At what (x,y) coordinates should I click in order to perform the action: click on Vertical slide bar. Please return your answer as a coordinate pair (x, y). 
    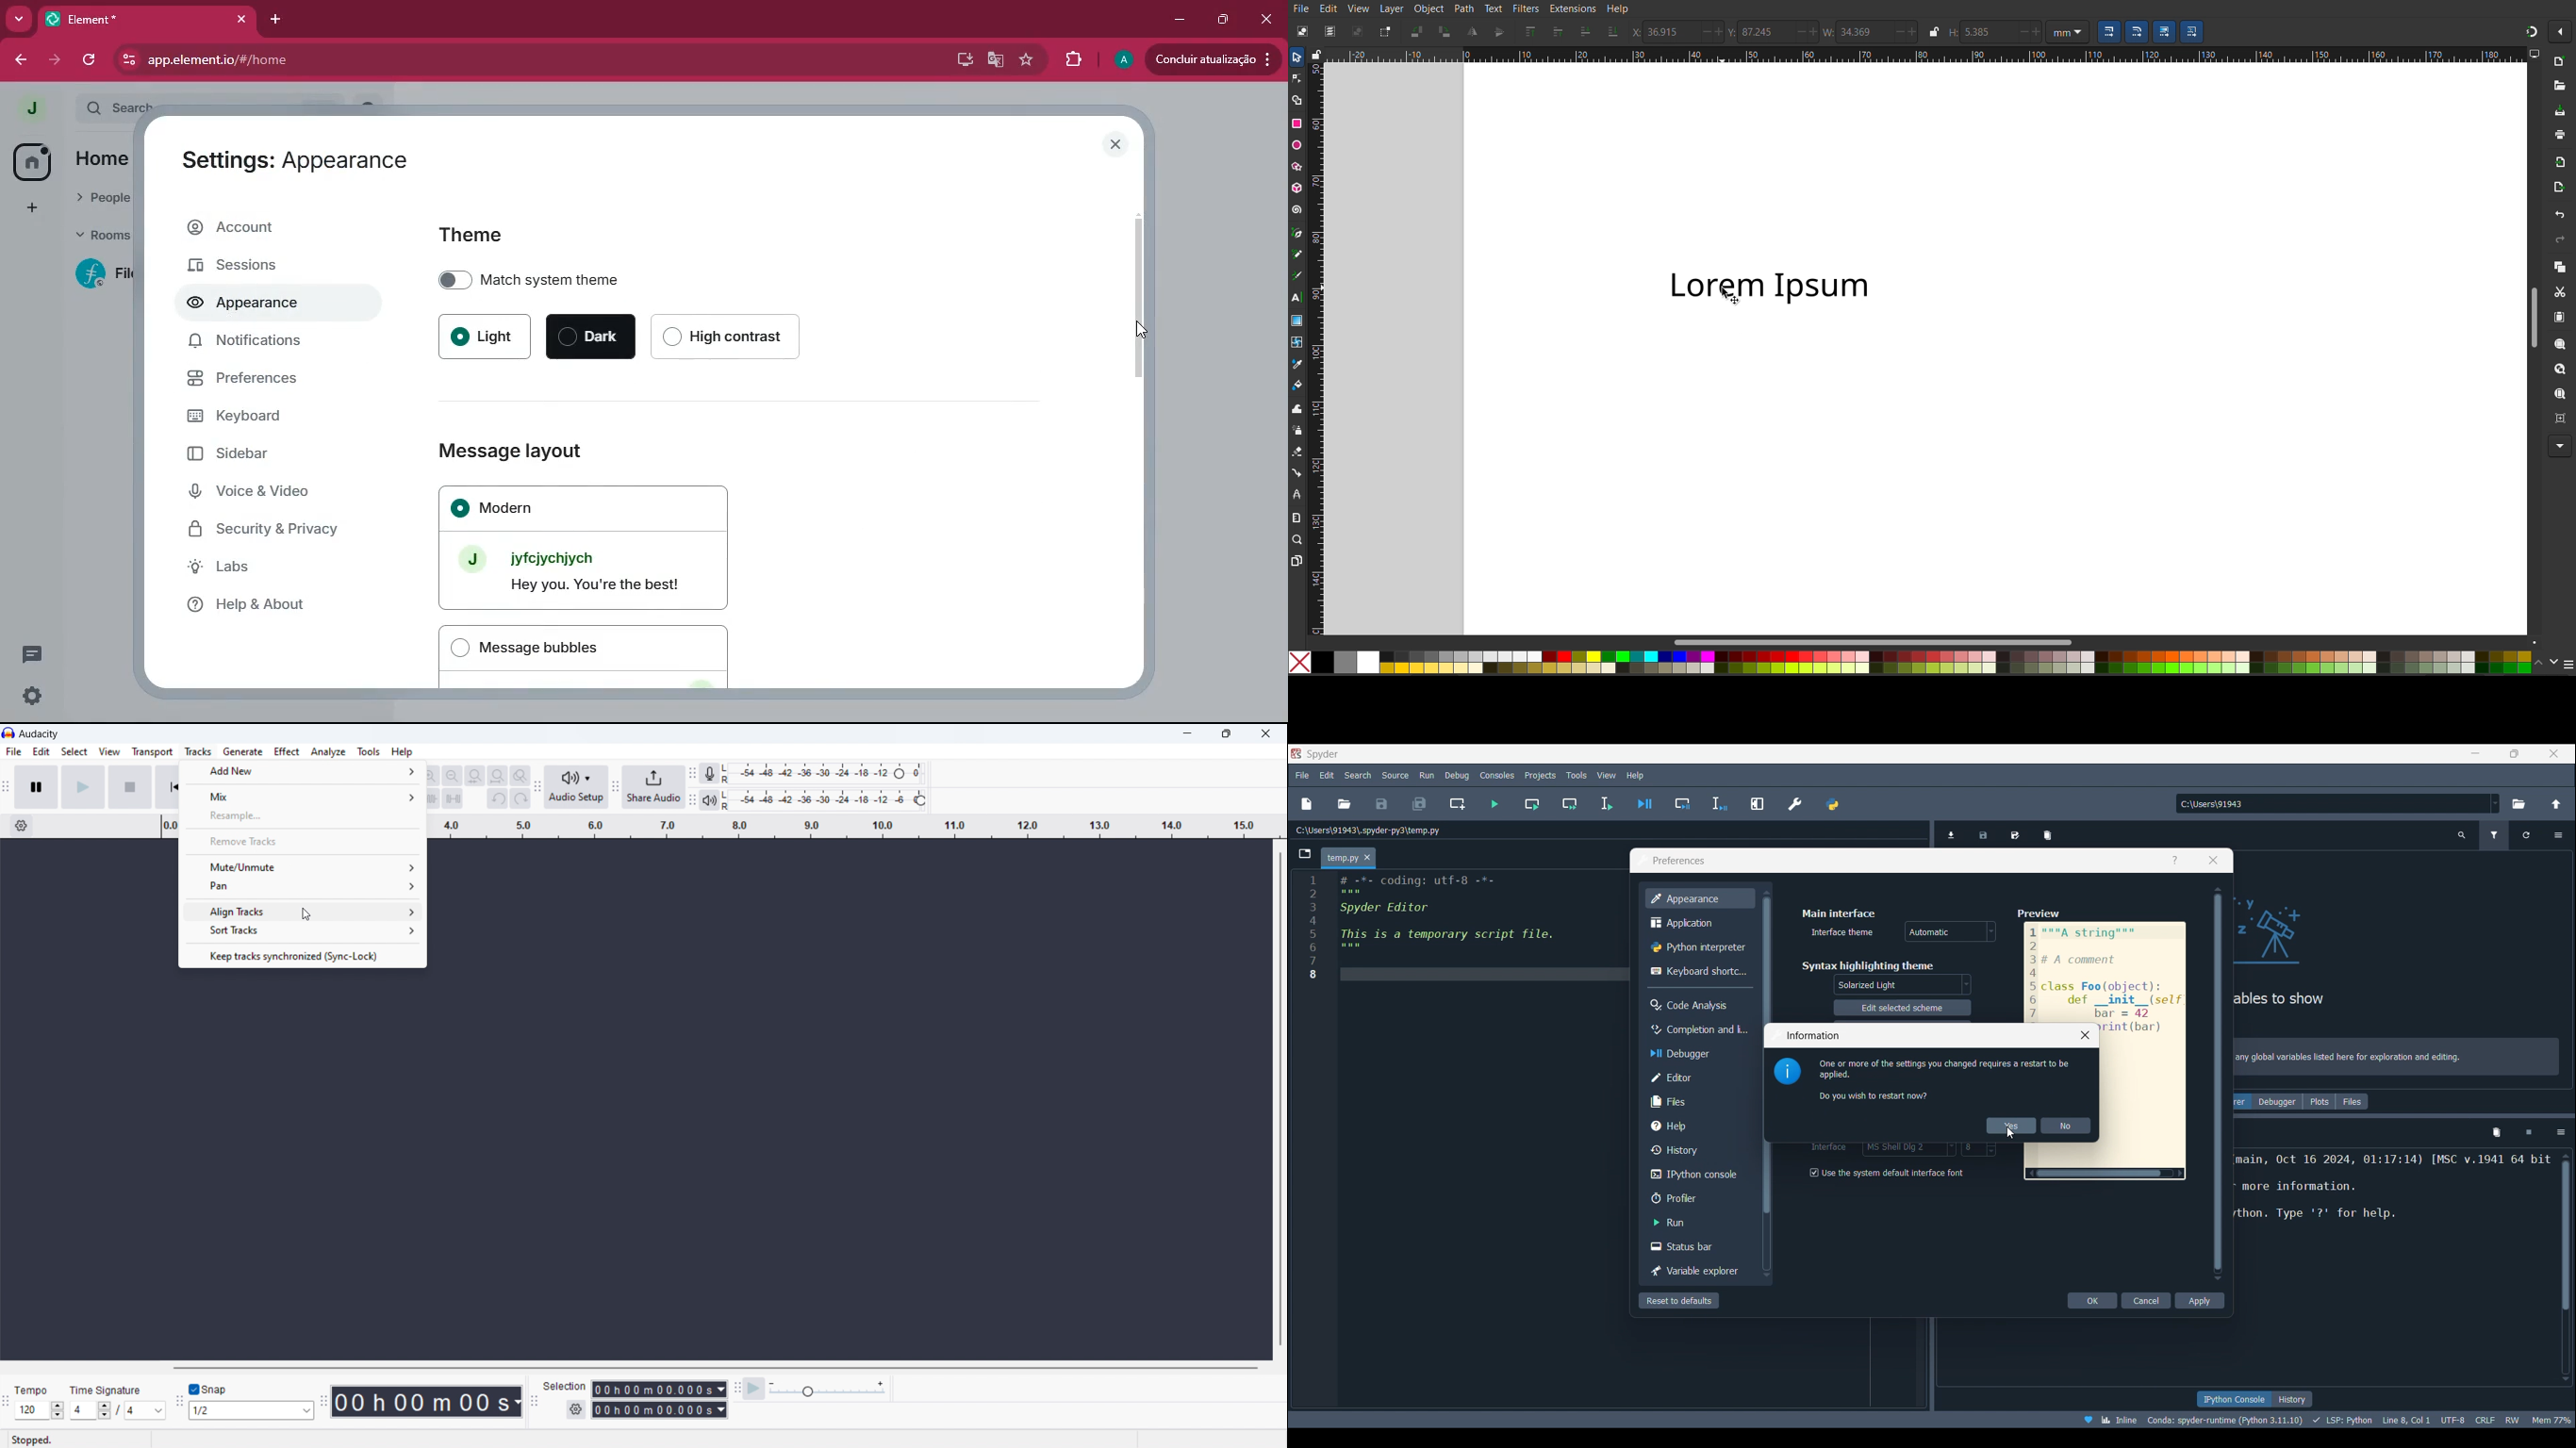
    Looking at the image, I should click on (2219, 1083).